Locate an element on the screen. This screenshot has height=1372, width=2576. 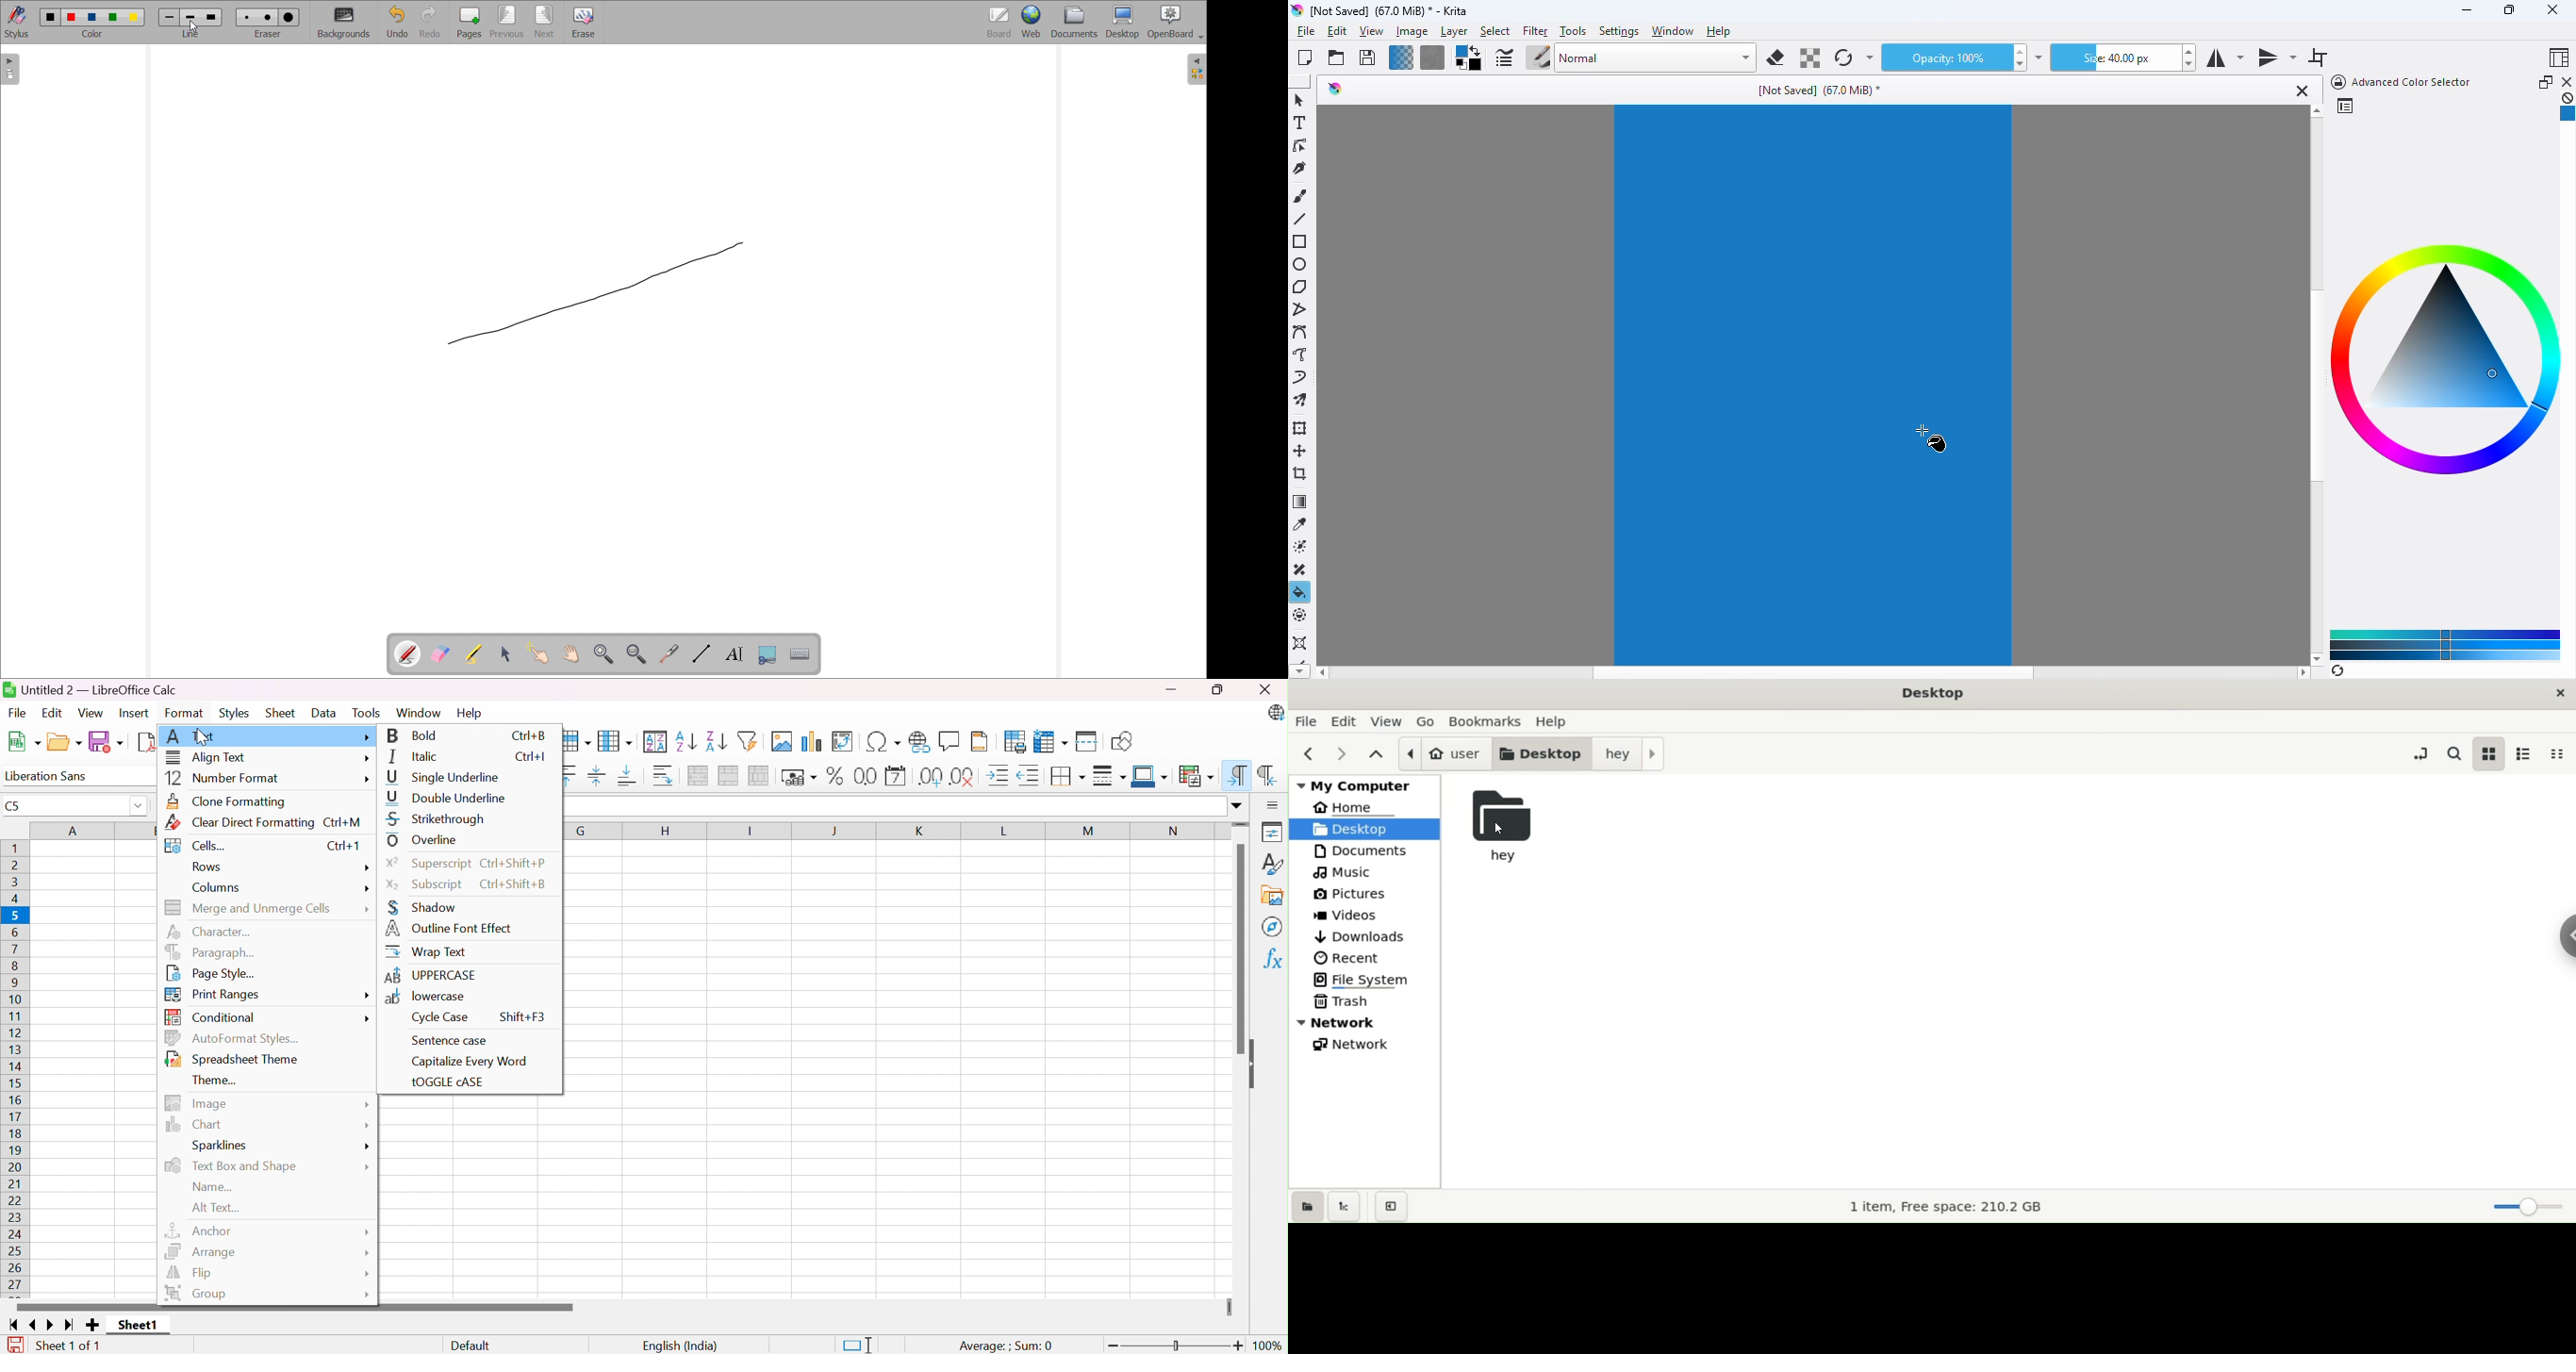
Ctrl+Shift+P is located at coordinates (516, 862).